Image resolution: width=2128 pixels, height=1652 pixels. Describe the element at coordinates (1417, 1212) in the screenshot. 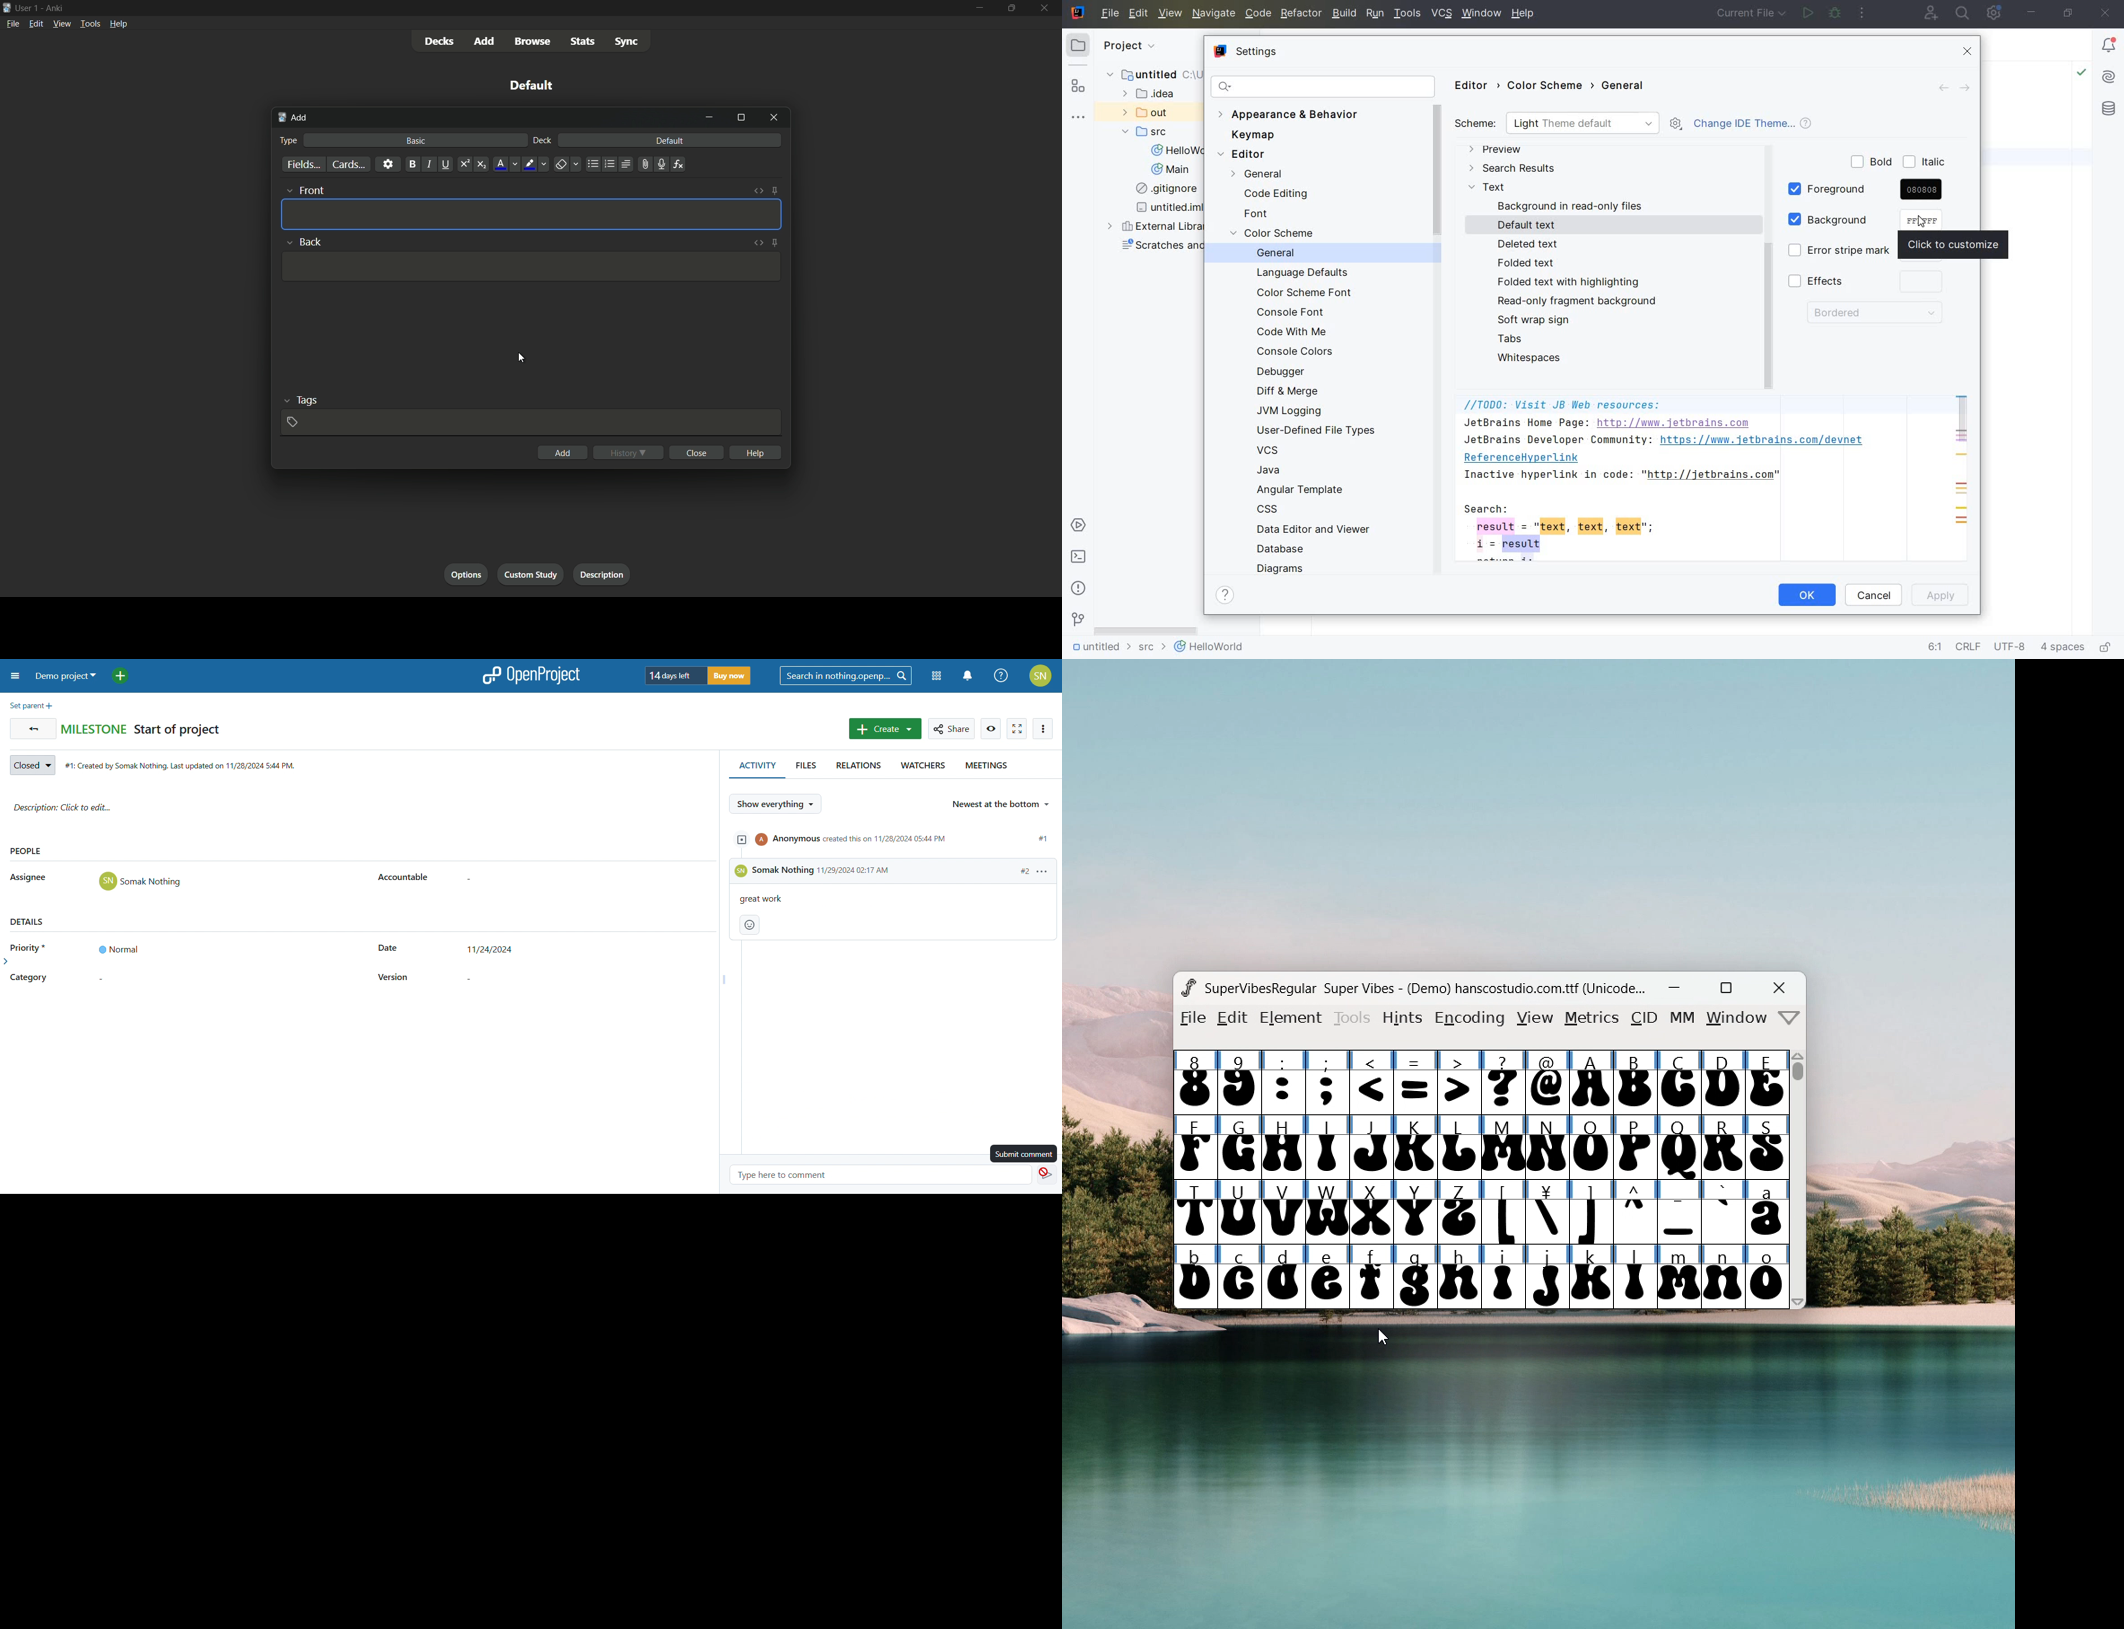

I see `Y` at that location.